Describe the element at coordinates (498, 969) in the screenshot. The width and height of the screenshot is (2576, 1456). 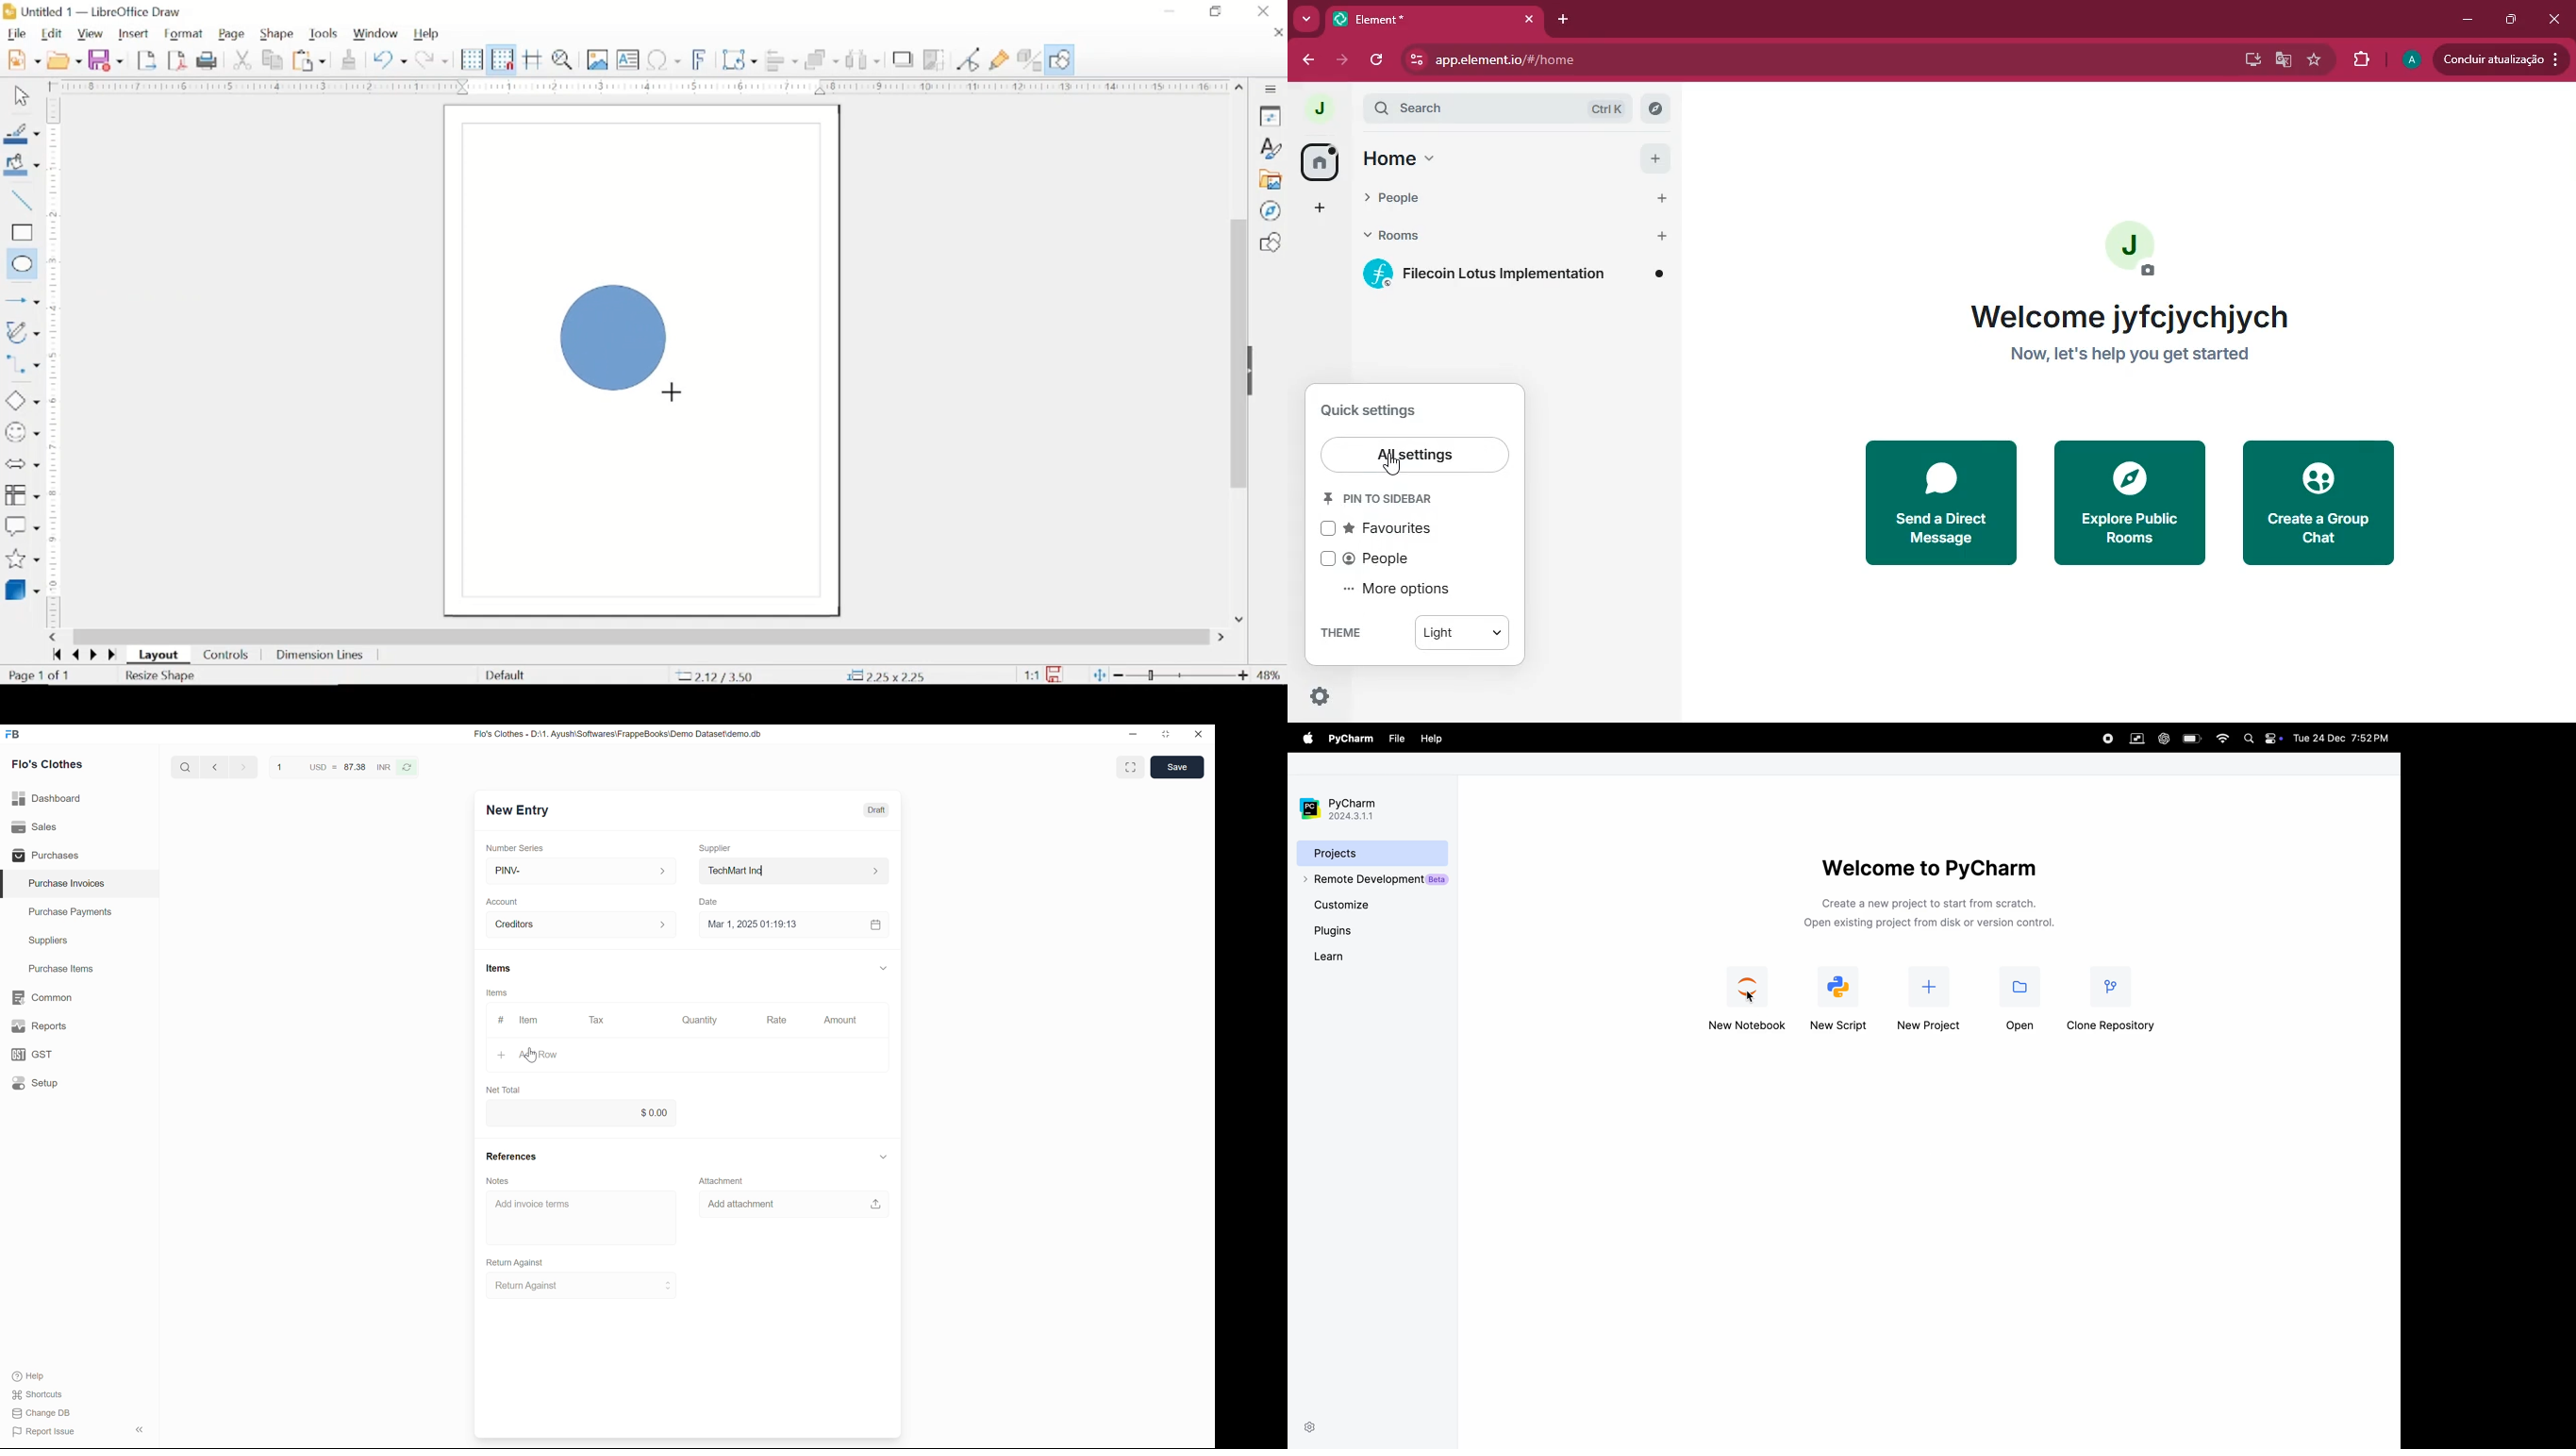
I see `Items` at that location.